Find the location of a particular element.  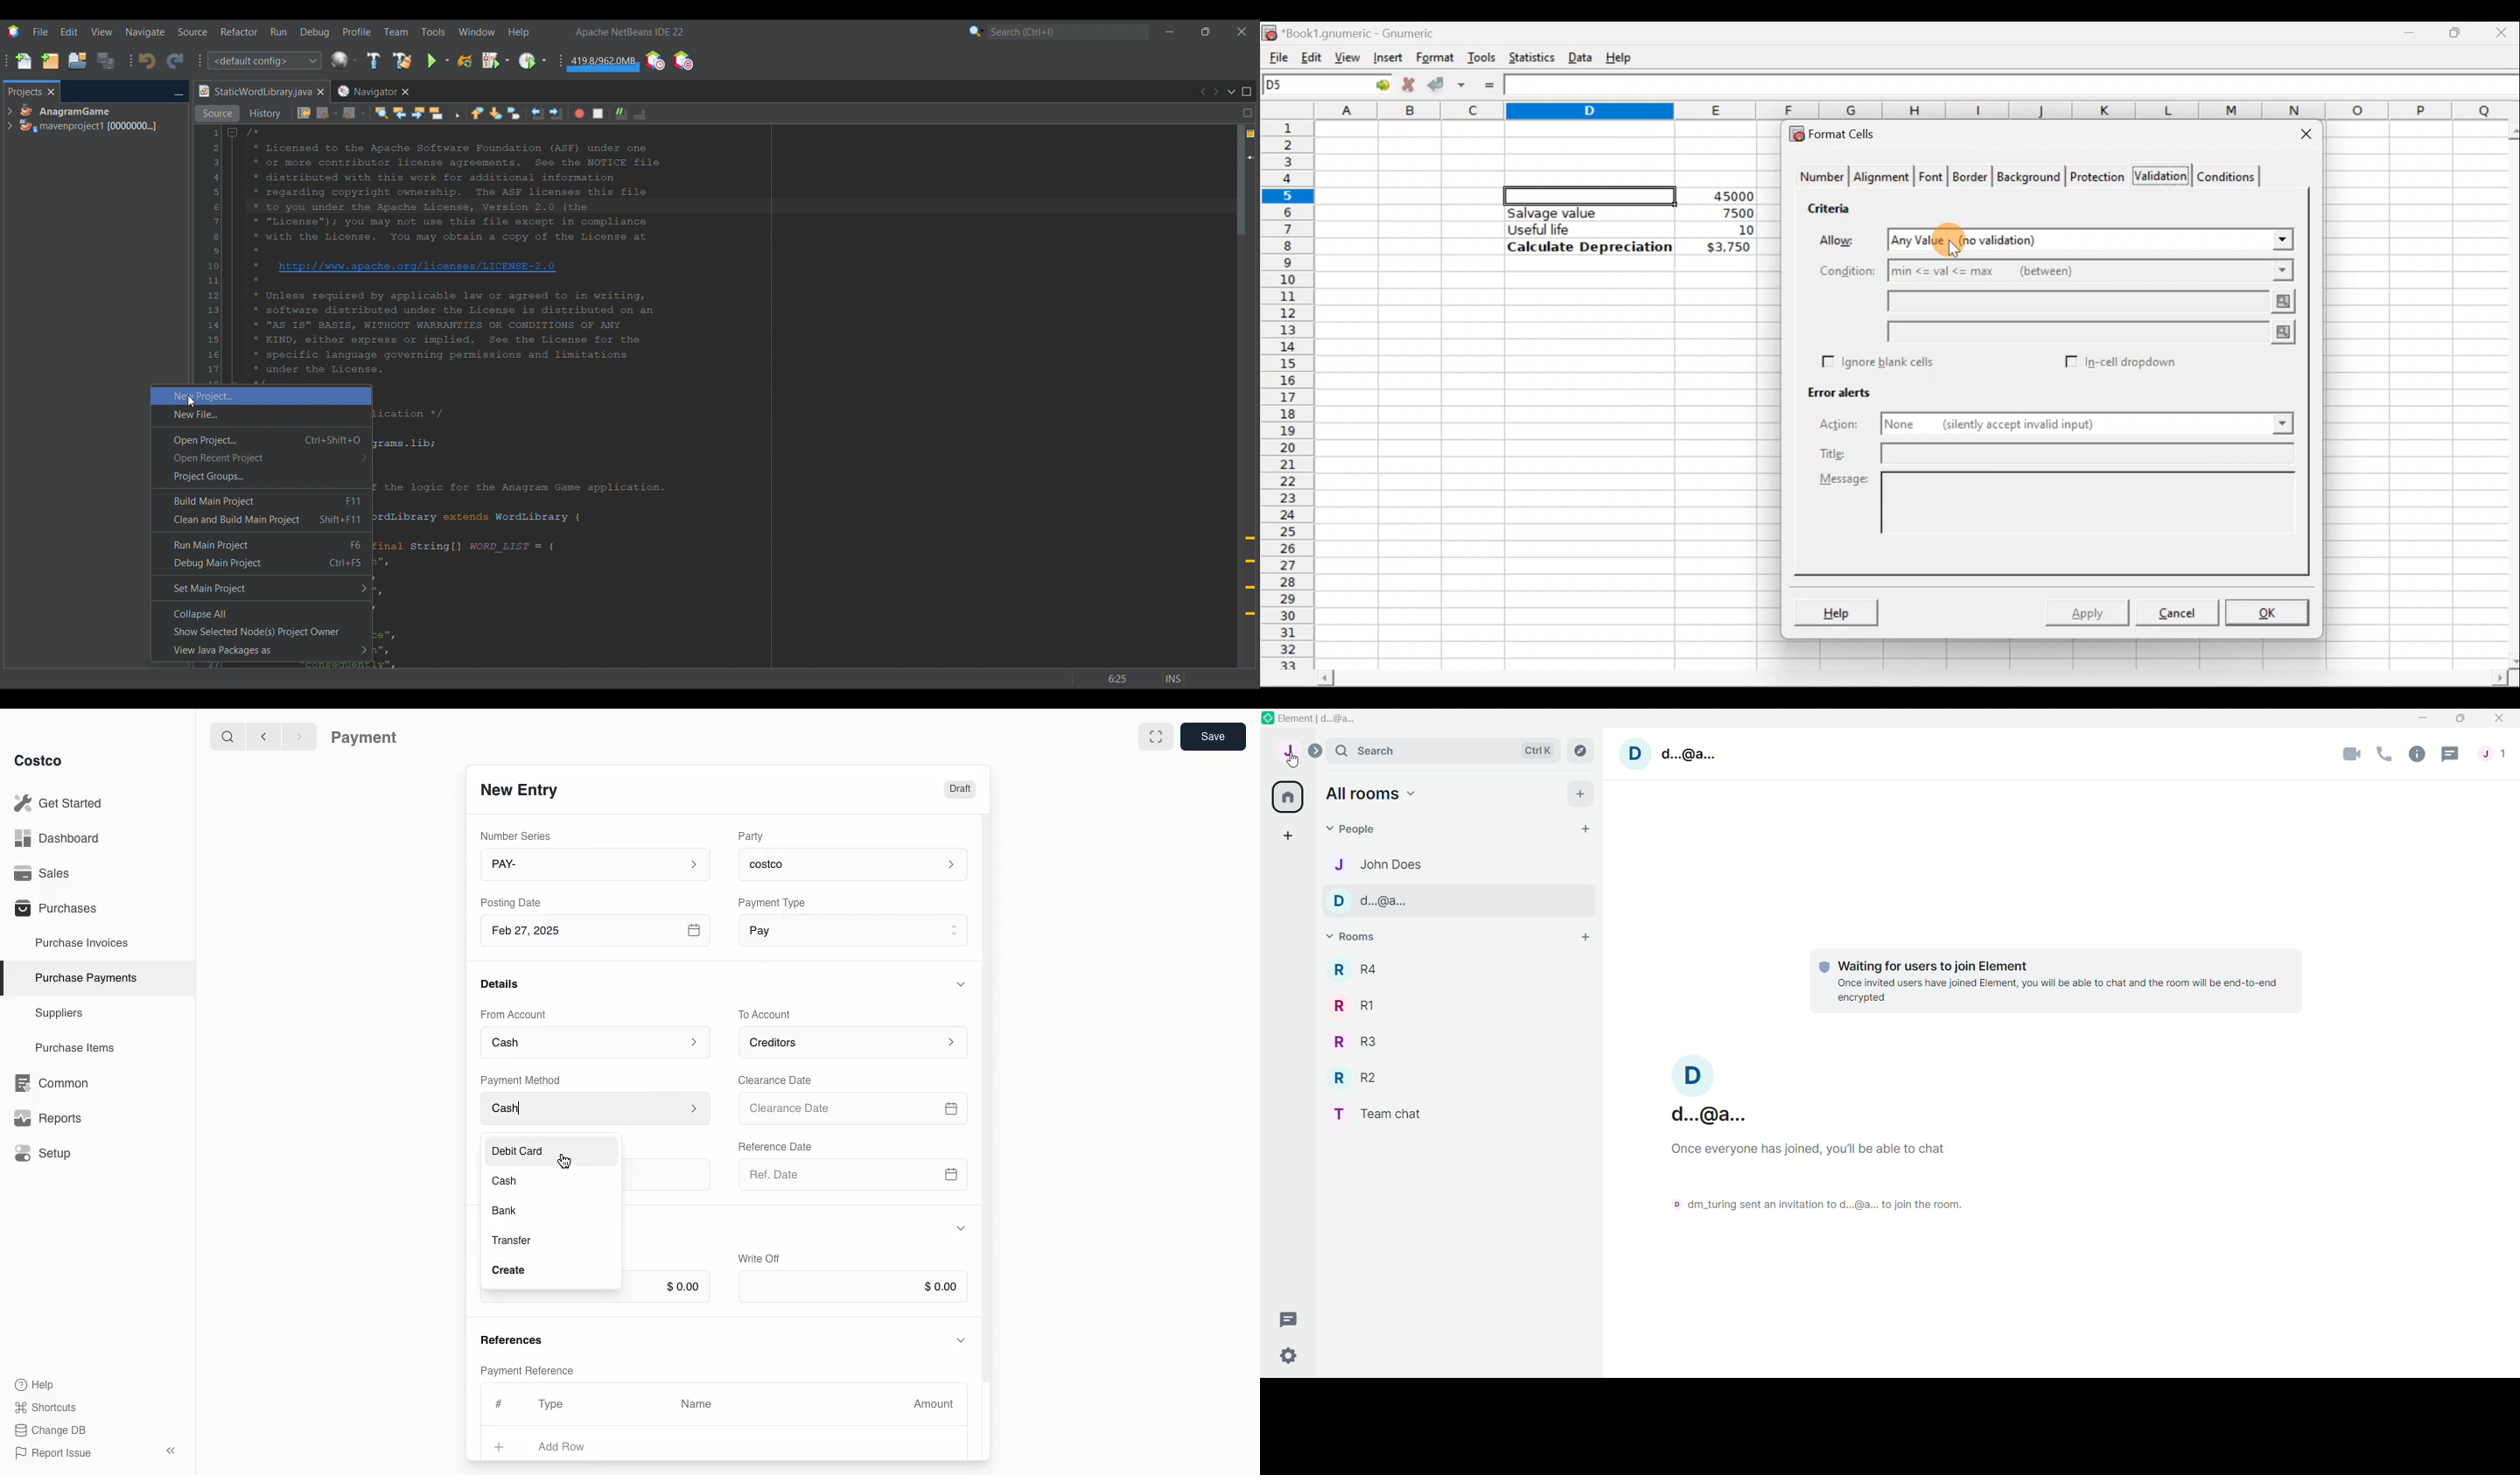

Format is located at coordinates (1434, 58).